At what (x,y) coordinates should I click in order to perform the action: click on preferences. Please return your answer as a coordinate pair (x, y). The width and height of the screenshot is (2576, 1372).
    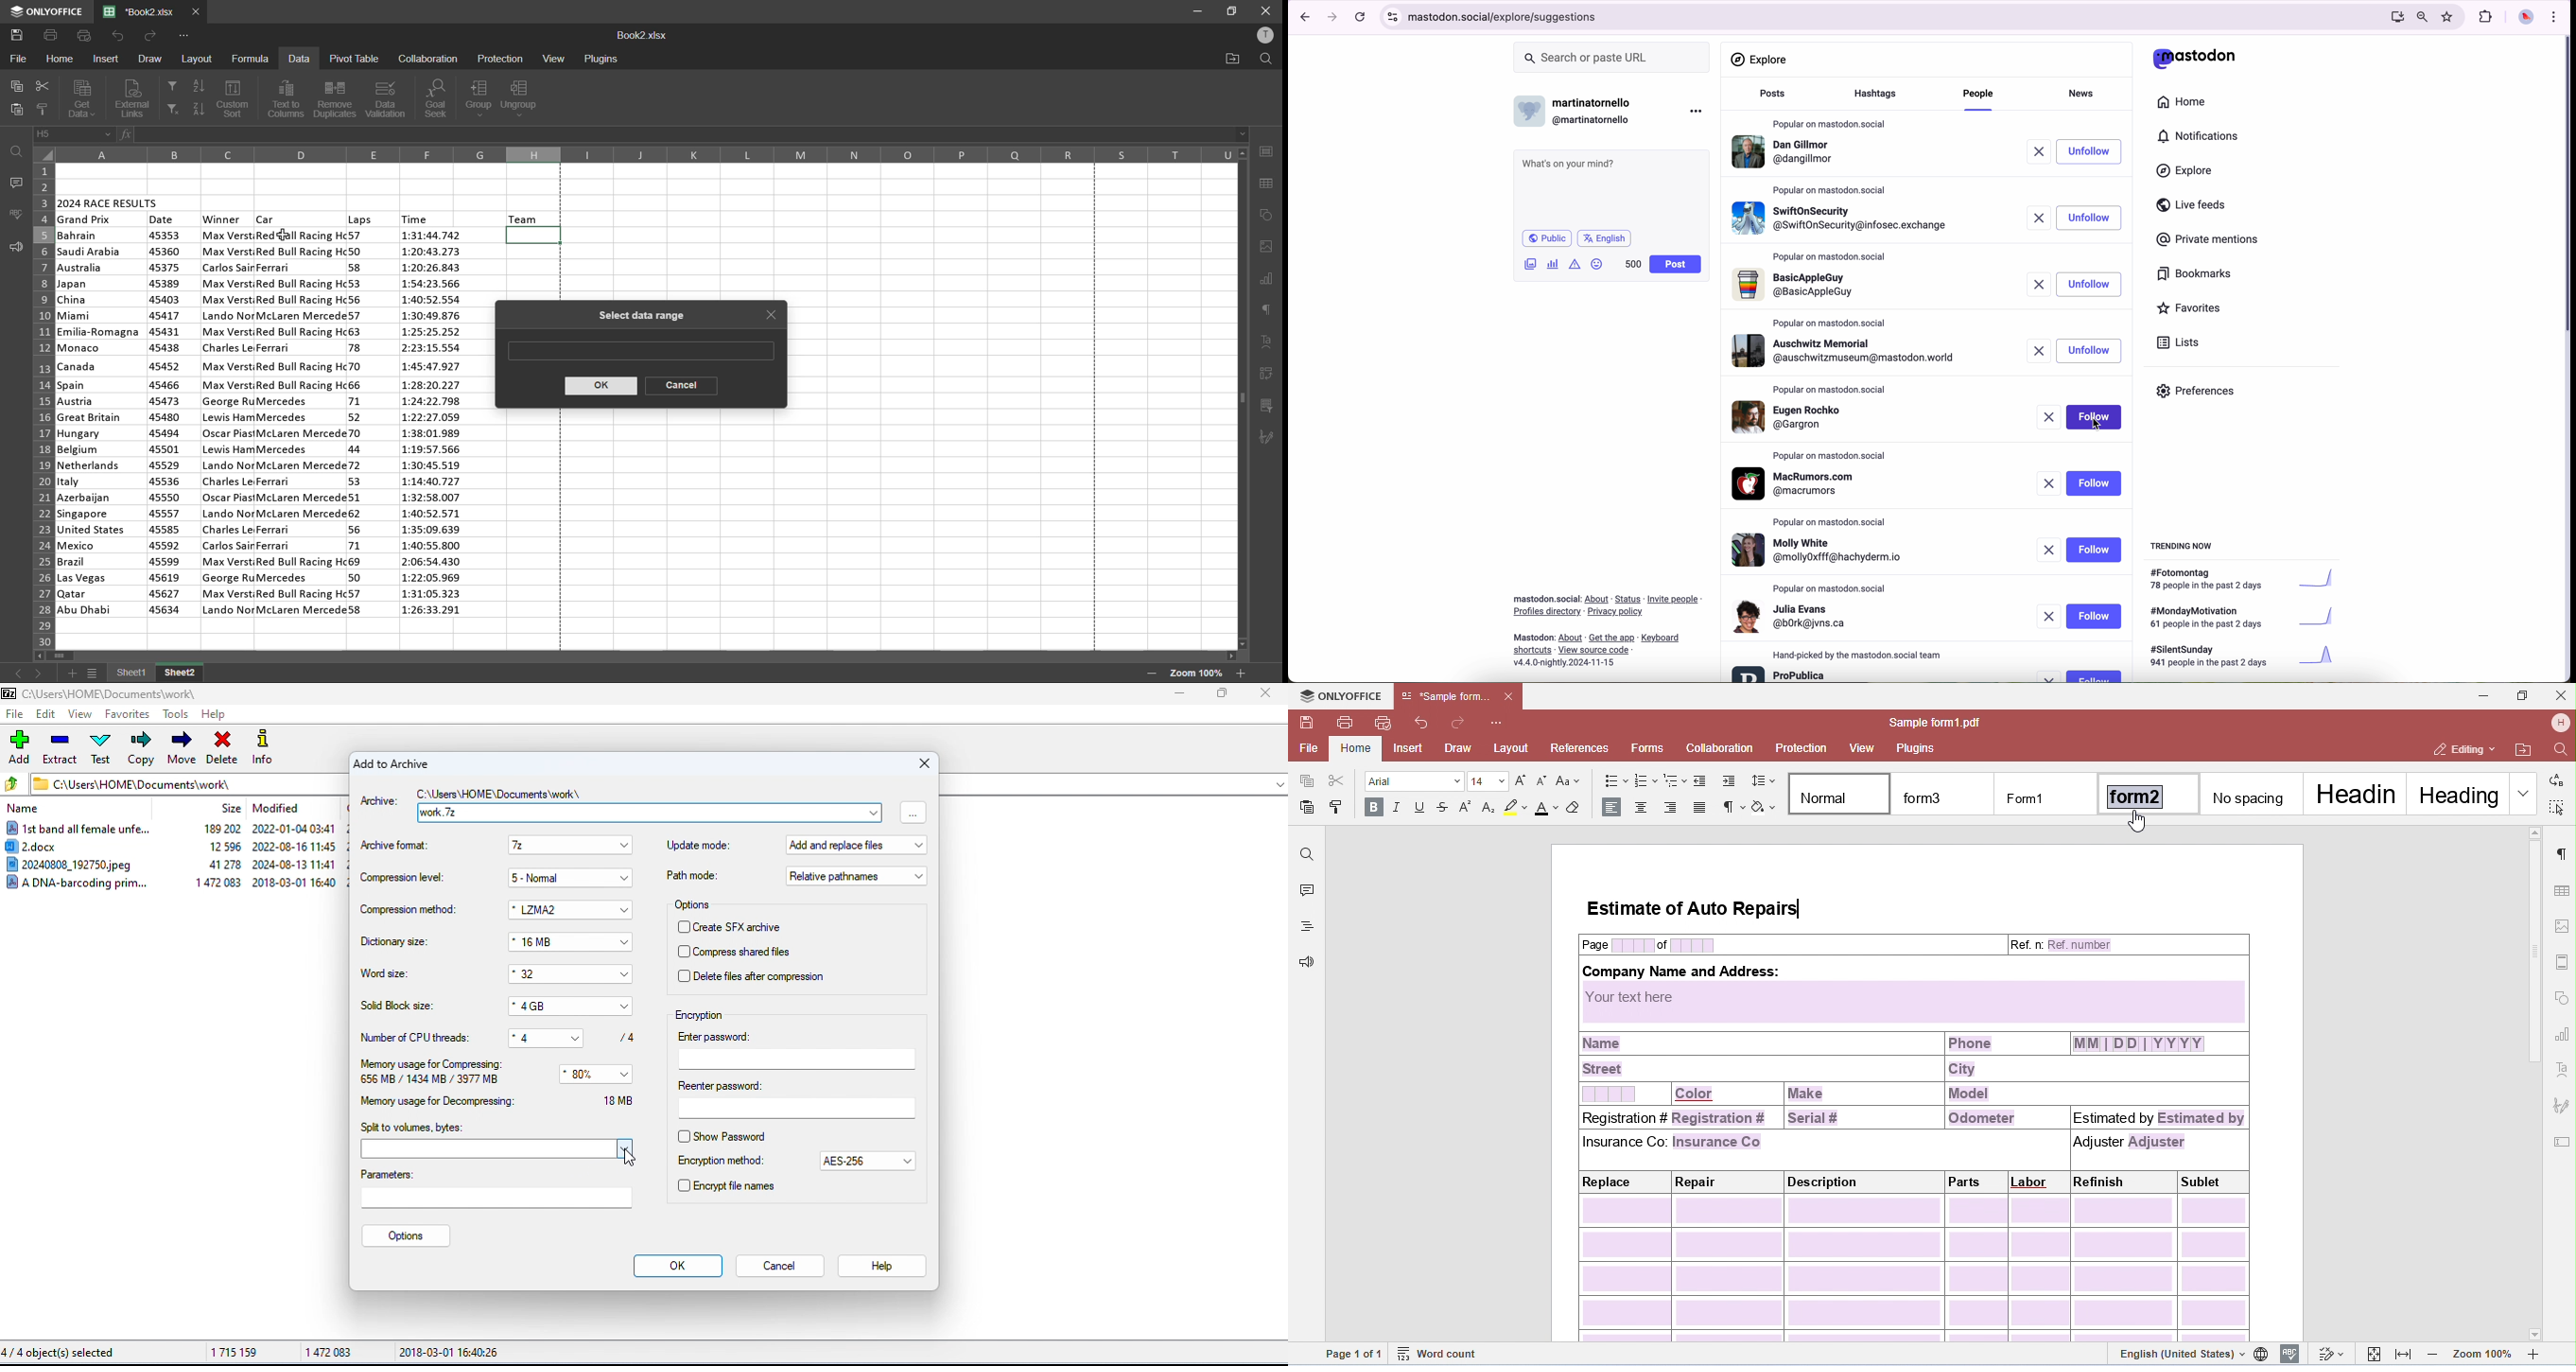
    Looking at the image, I should click on (2204, 395).